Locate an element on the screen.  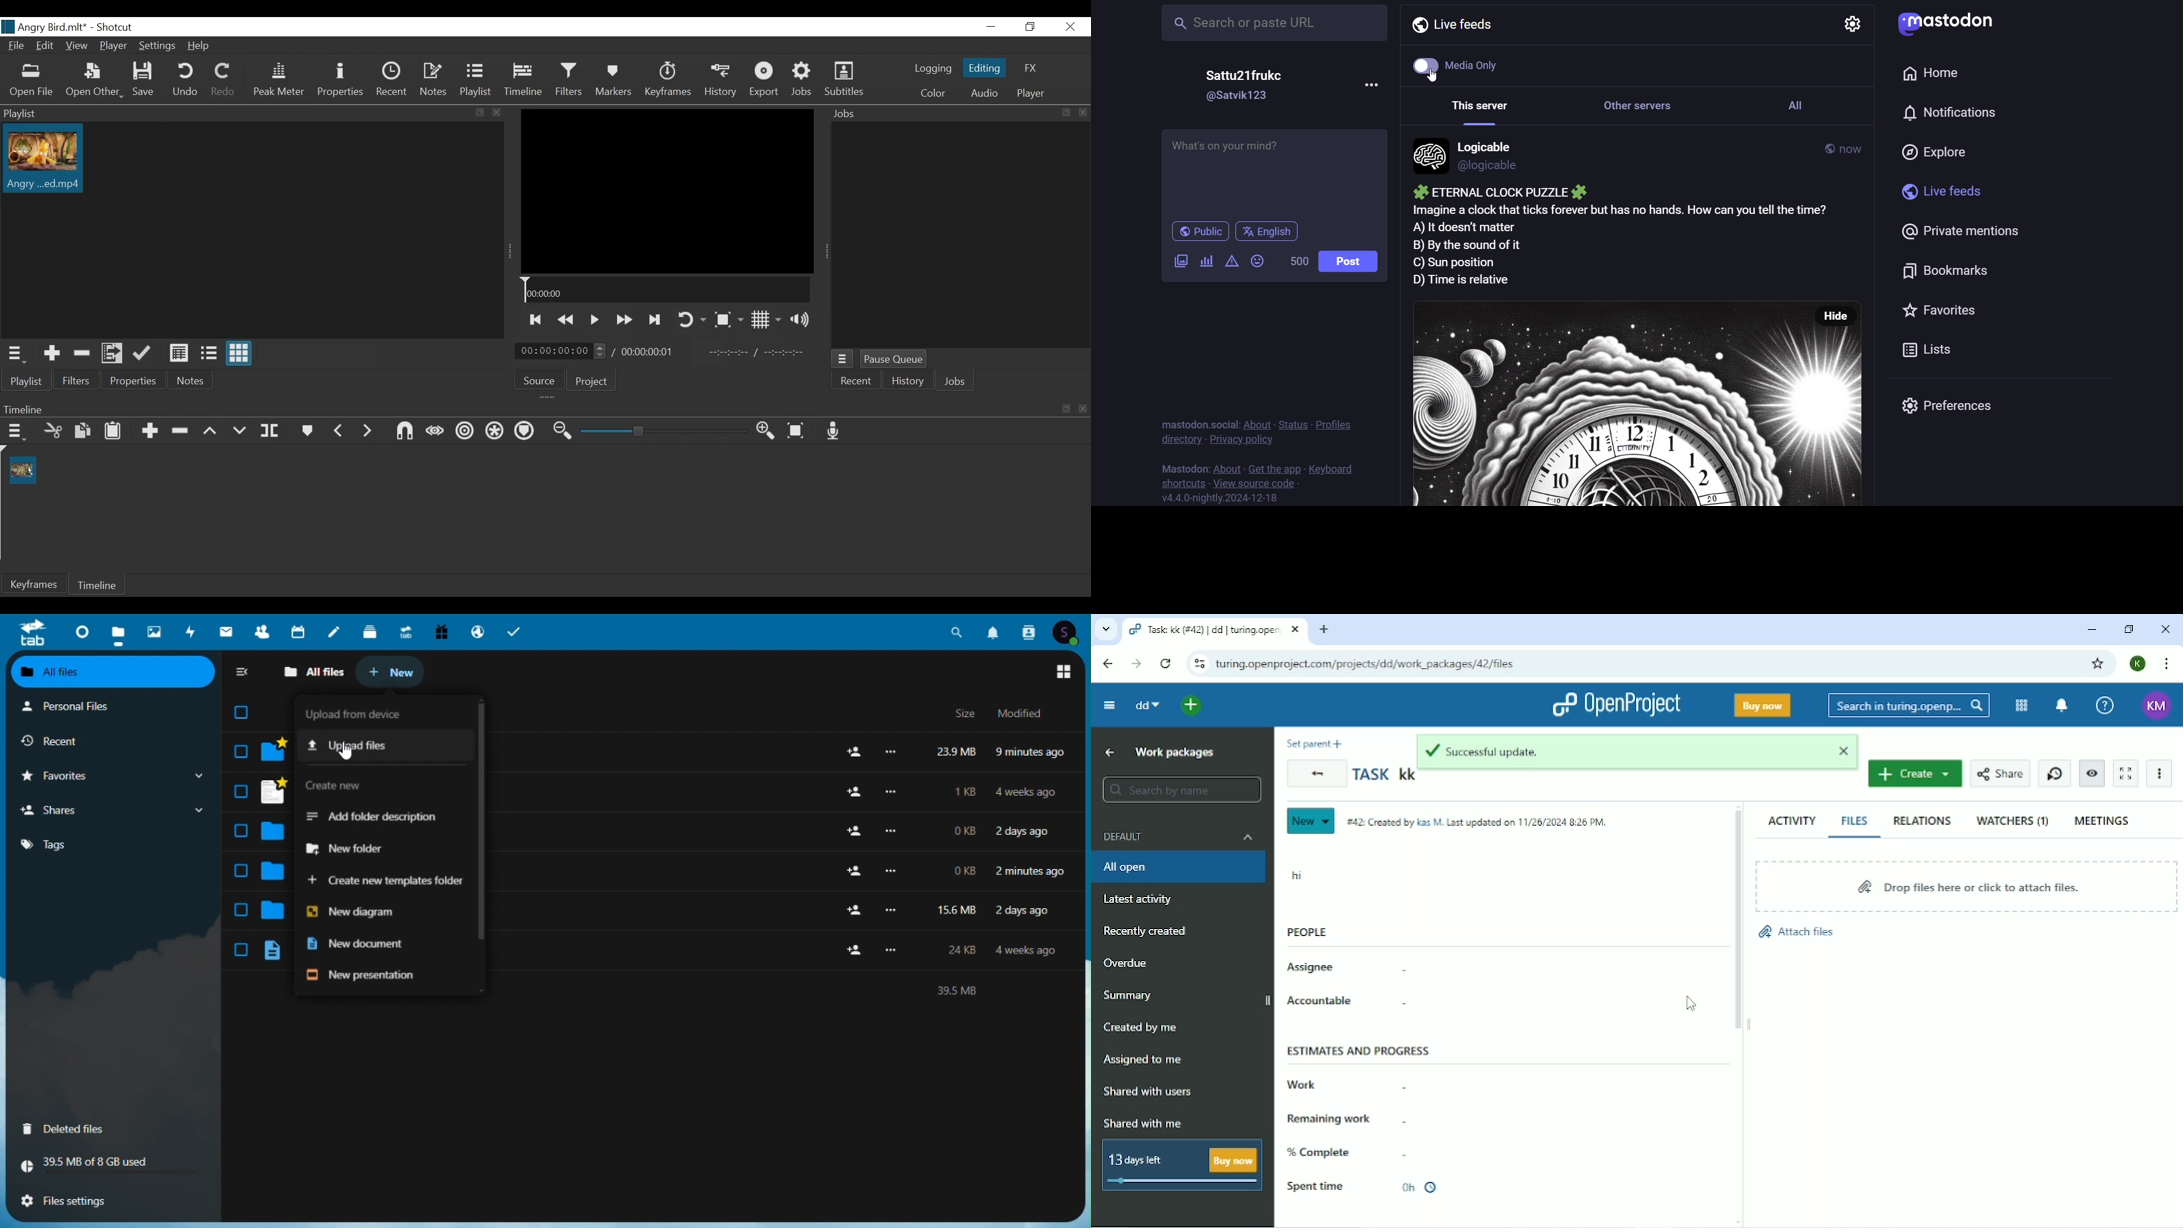
emoji is located at coordinates (1256, 261).